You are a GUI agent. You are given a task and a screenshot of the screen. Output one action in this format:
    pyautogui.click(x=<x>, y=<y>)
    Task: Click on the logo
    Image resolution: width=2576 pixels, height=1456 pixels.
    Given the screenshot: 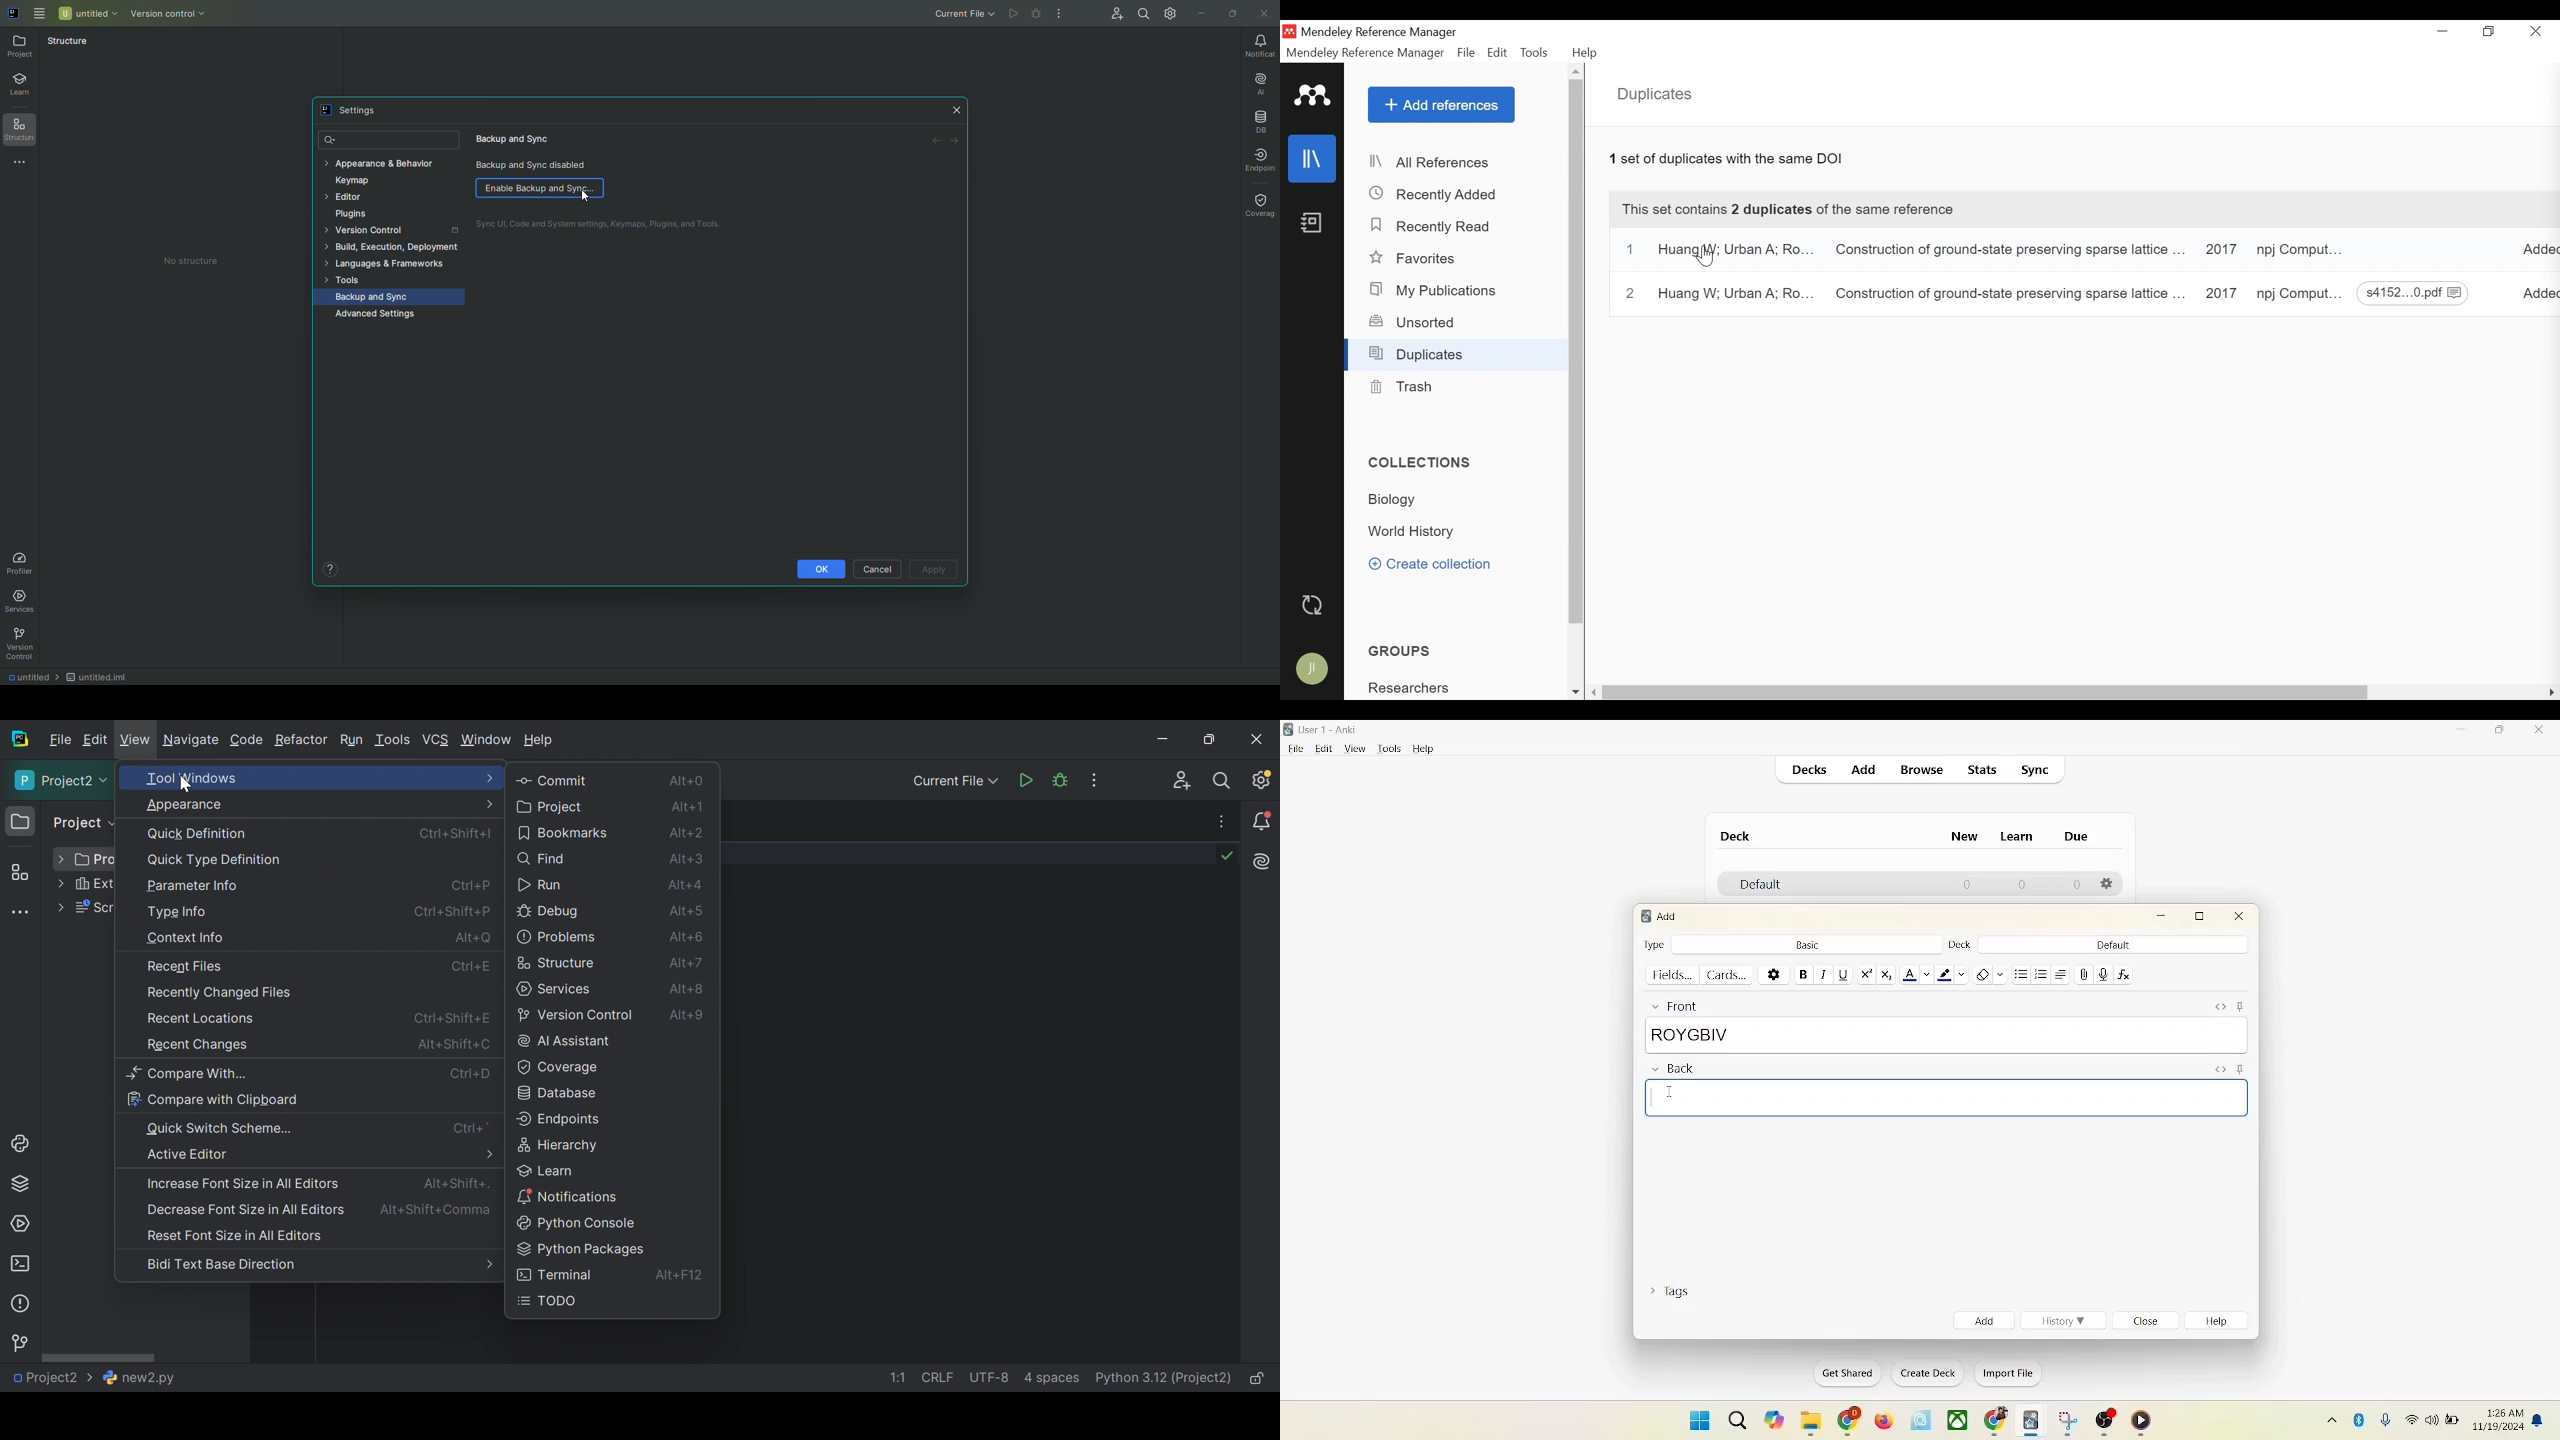 What is the action you would take?
    pyautogui.click(x=1290, y=729)
    